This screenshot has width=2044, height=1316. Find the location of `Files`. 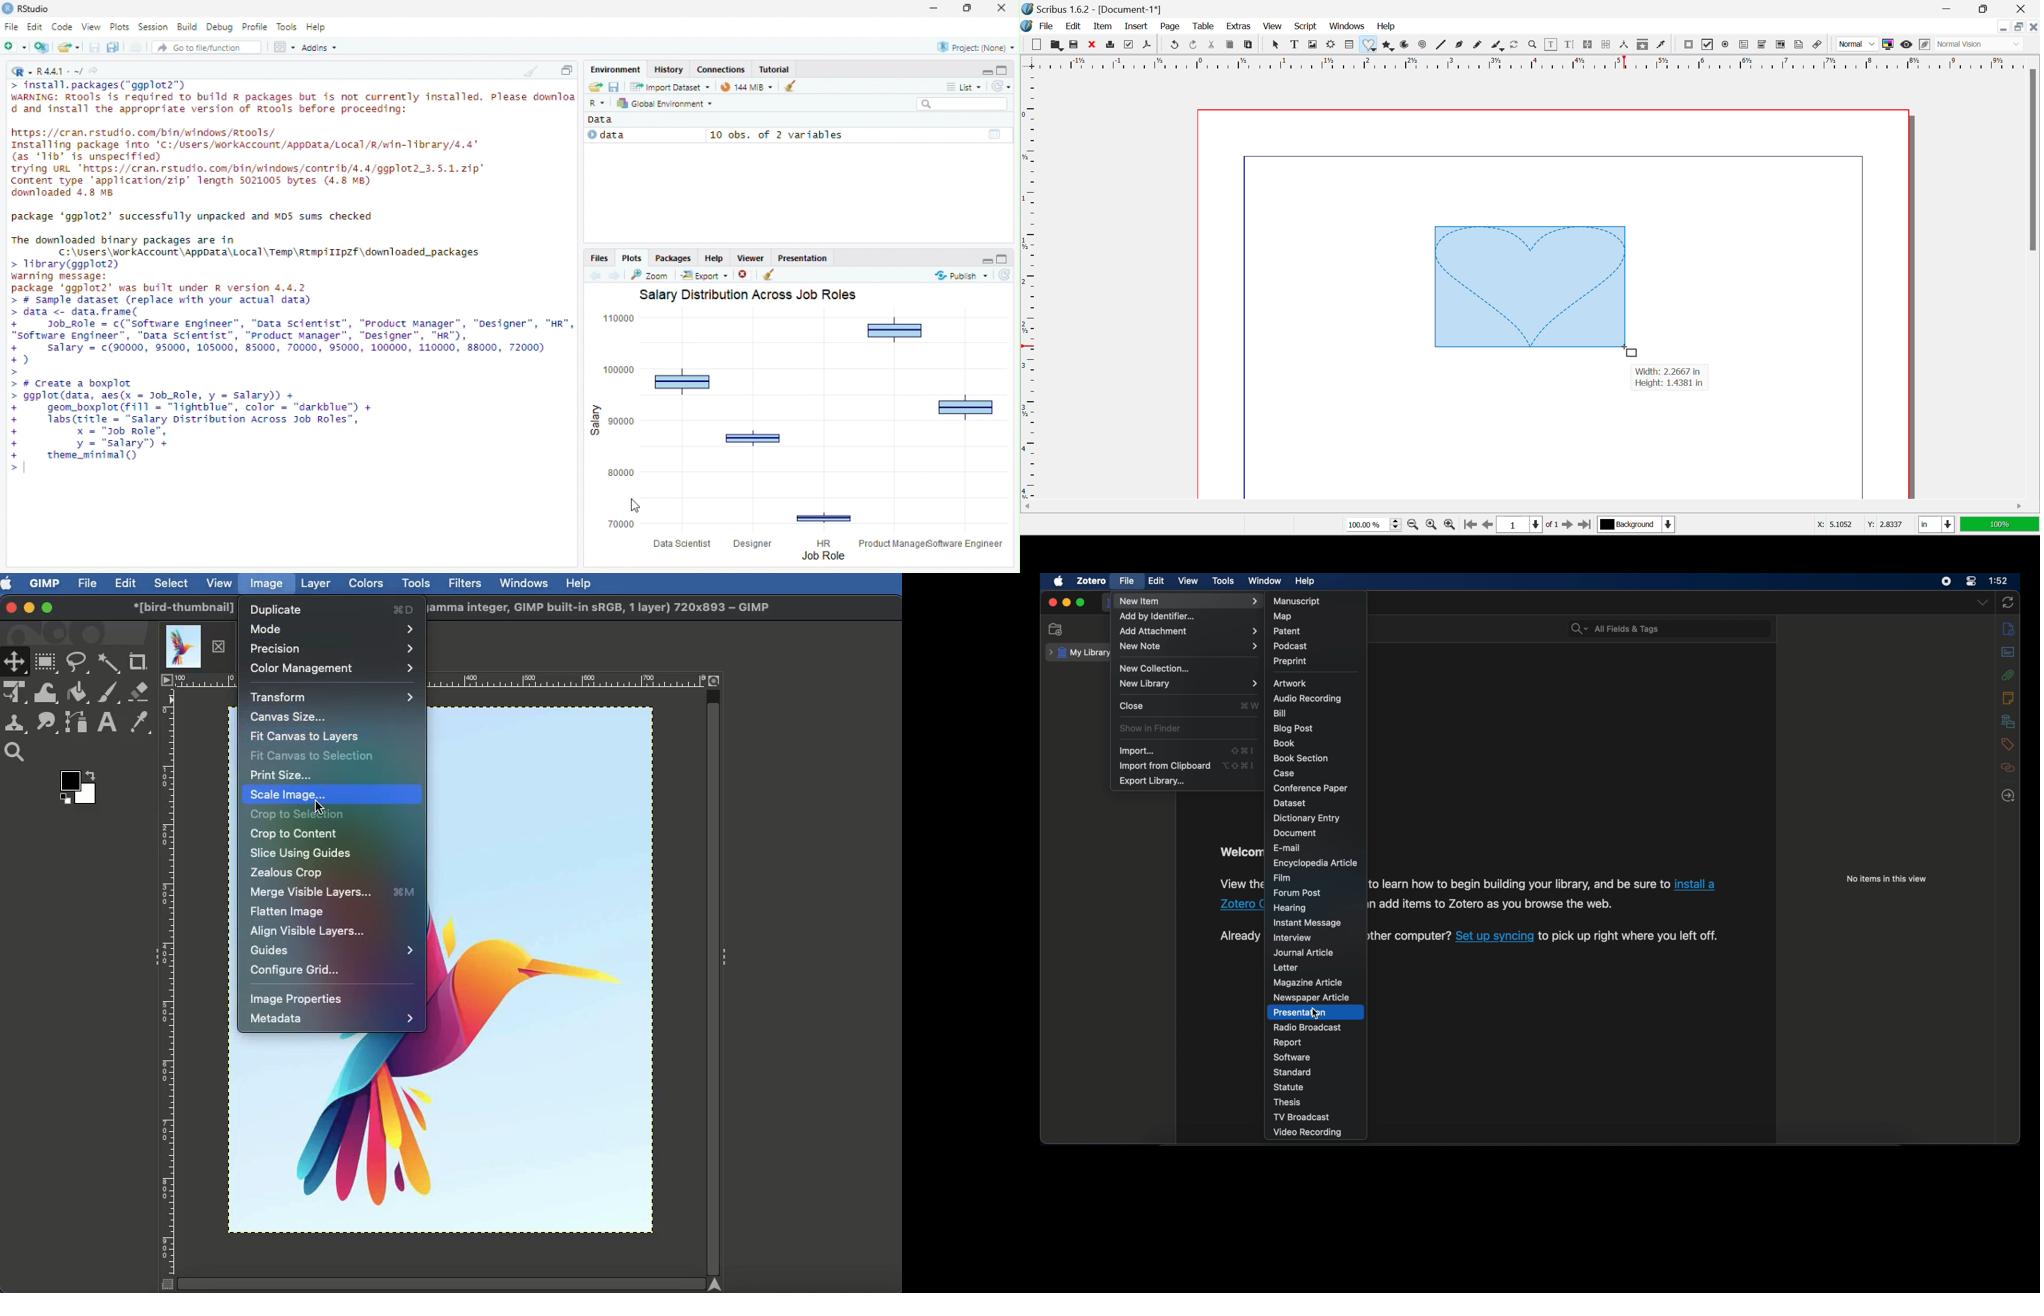

Files is located at coordinates (600, 258).